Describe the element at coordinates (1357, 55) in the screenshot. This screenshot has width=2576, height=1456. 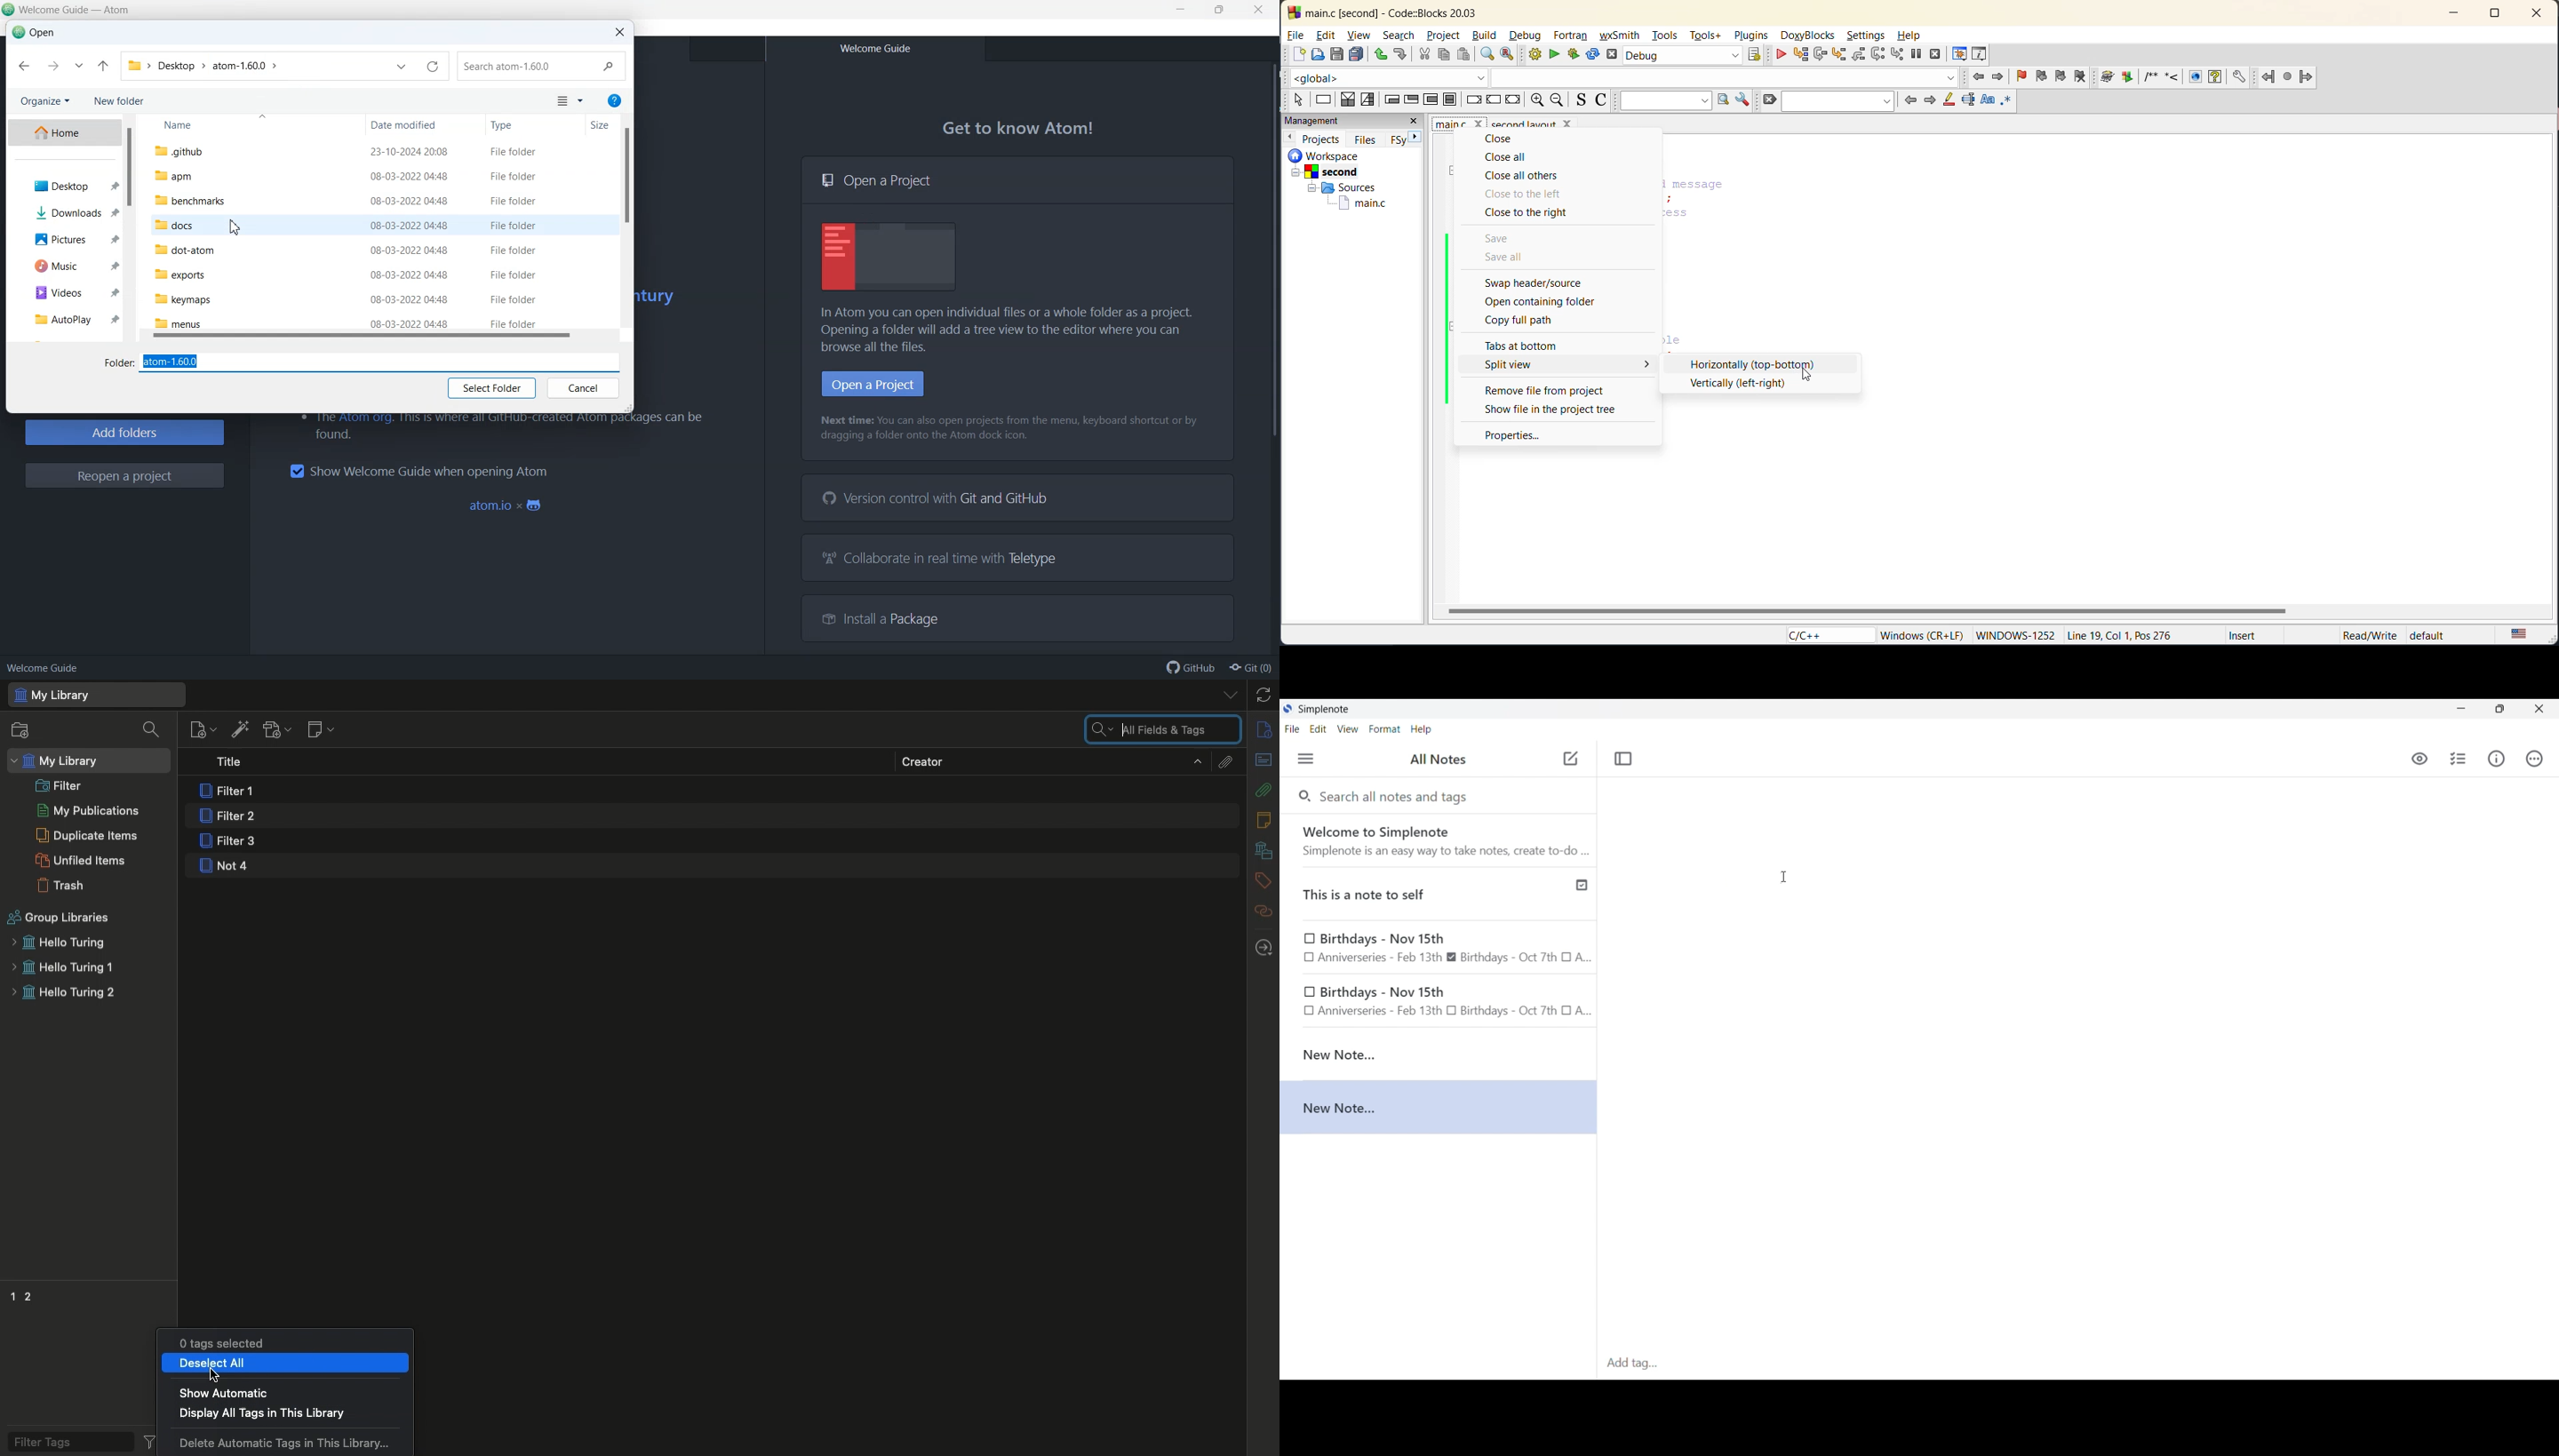
I see `save everything` at that location.